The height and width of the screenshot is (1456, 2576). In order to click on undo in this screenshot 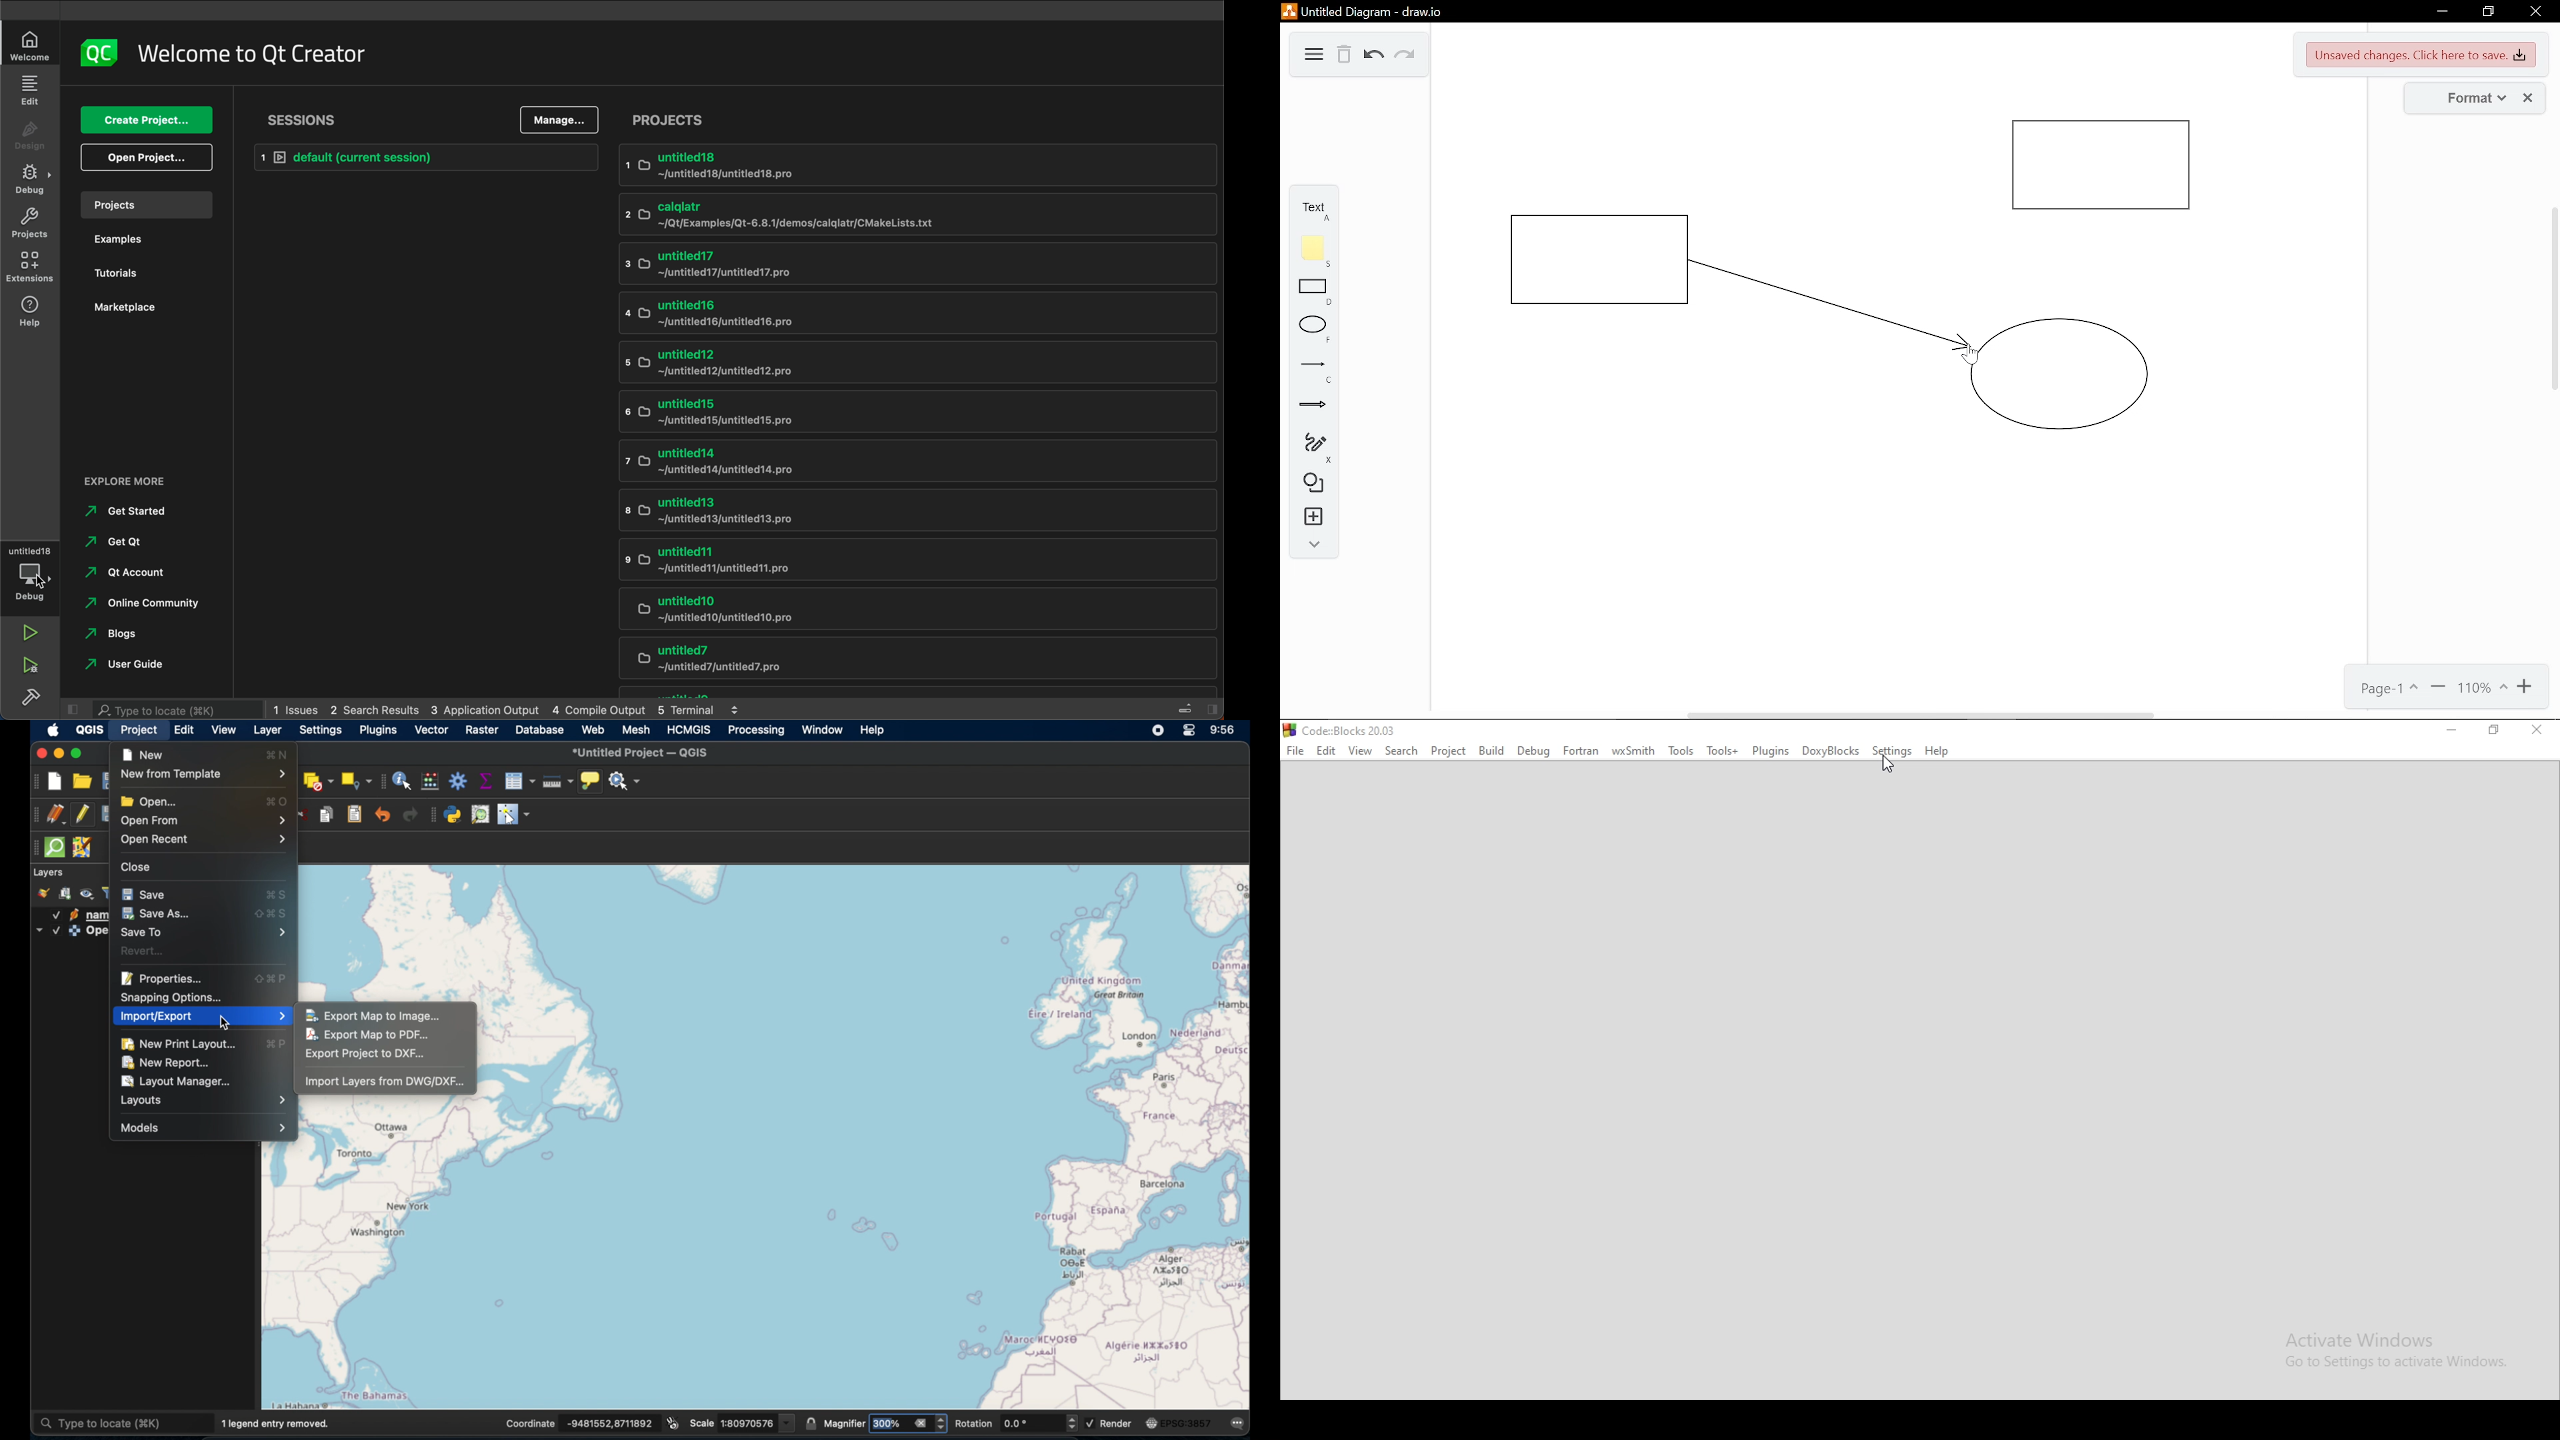, I will do `click(382, 814)`.